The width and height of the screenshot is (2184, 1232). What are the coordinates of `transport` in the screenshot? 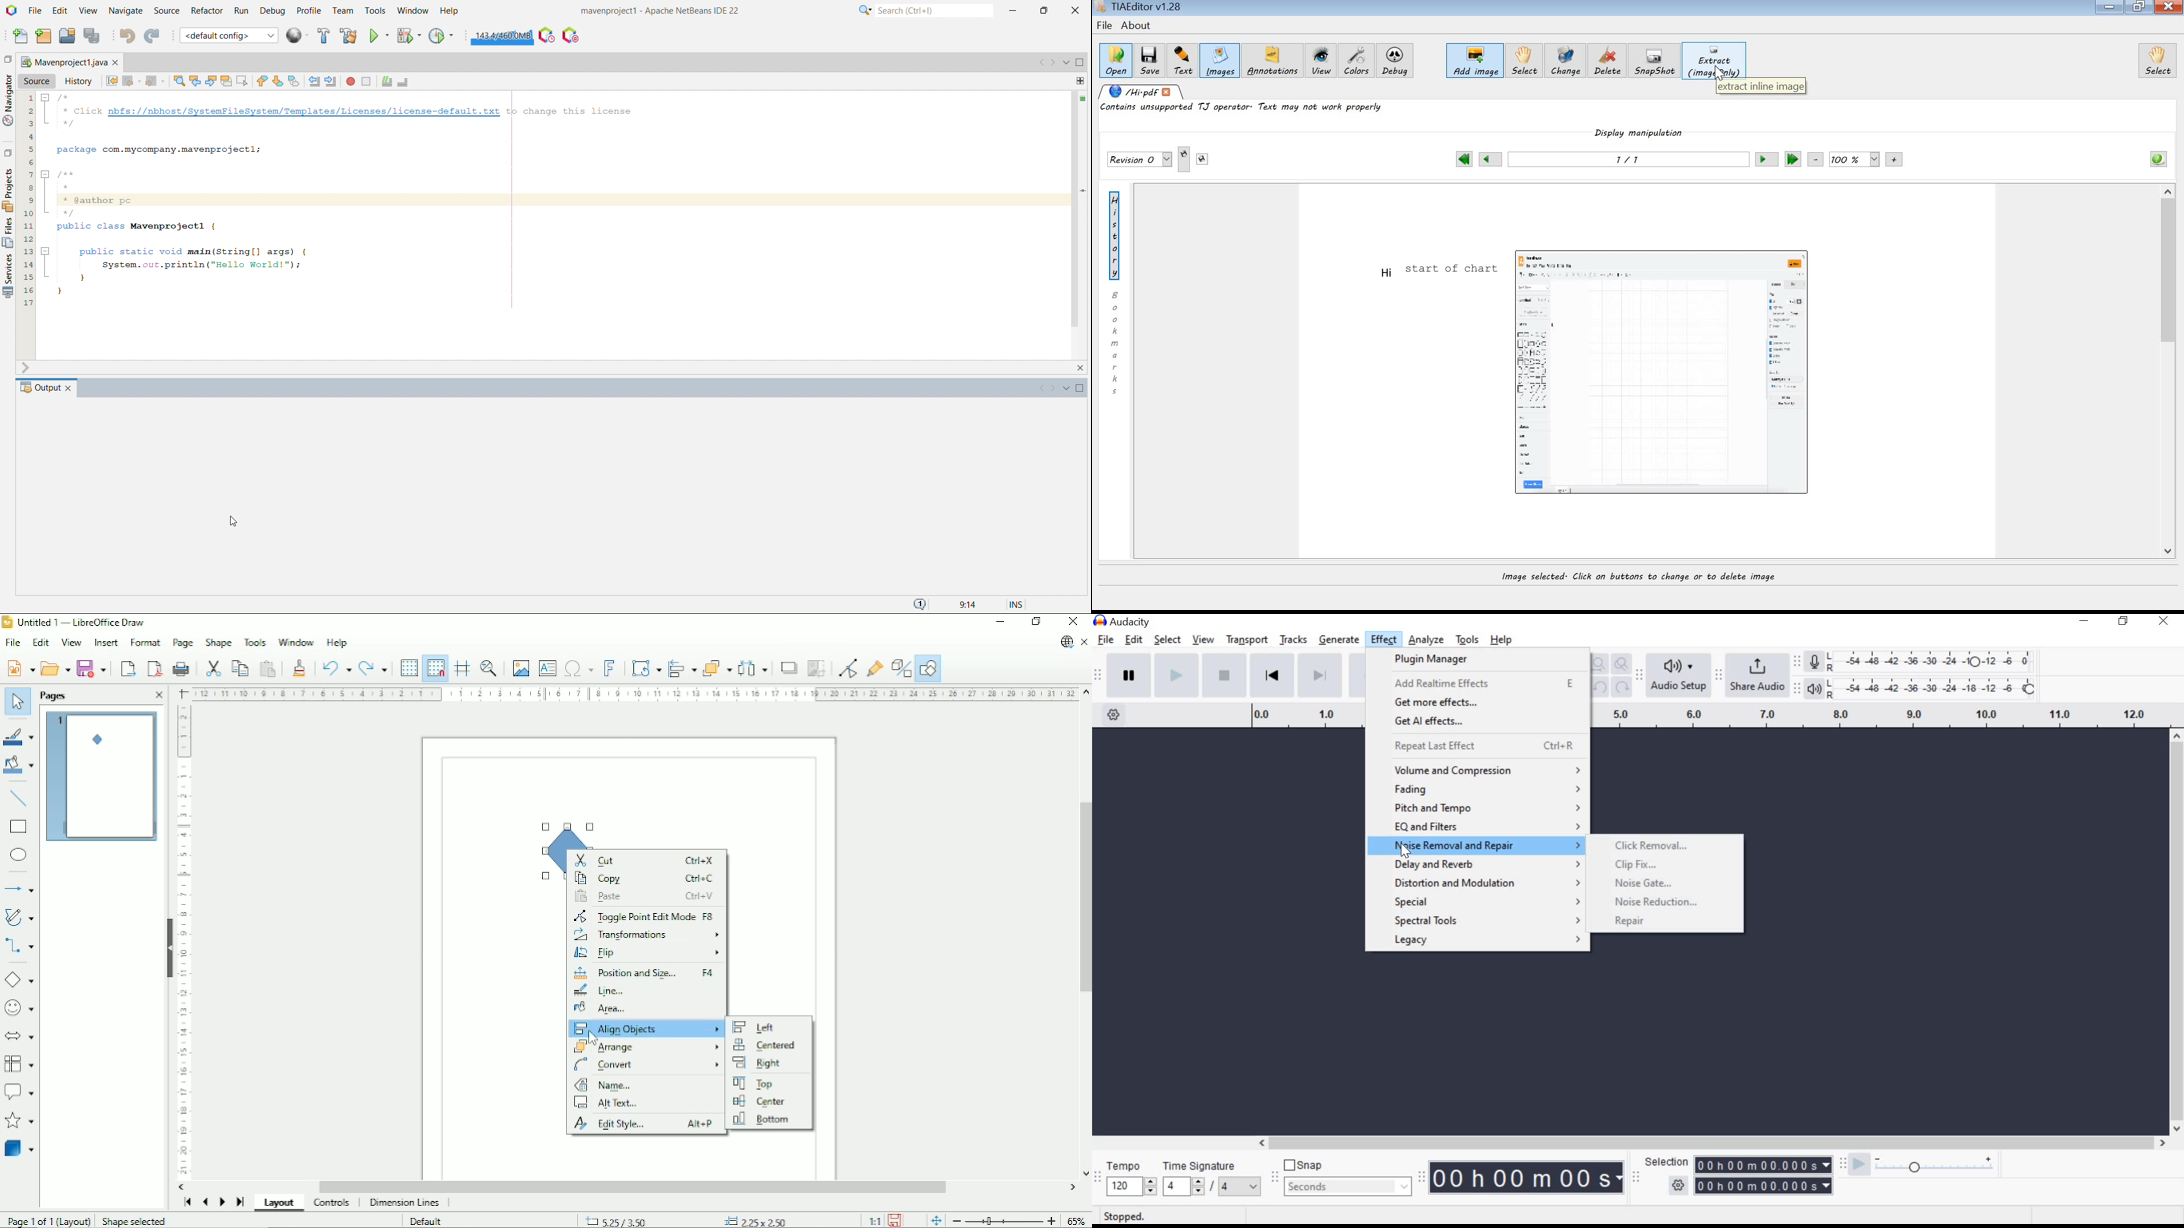 It's located at (1248, 641).